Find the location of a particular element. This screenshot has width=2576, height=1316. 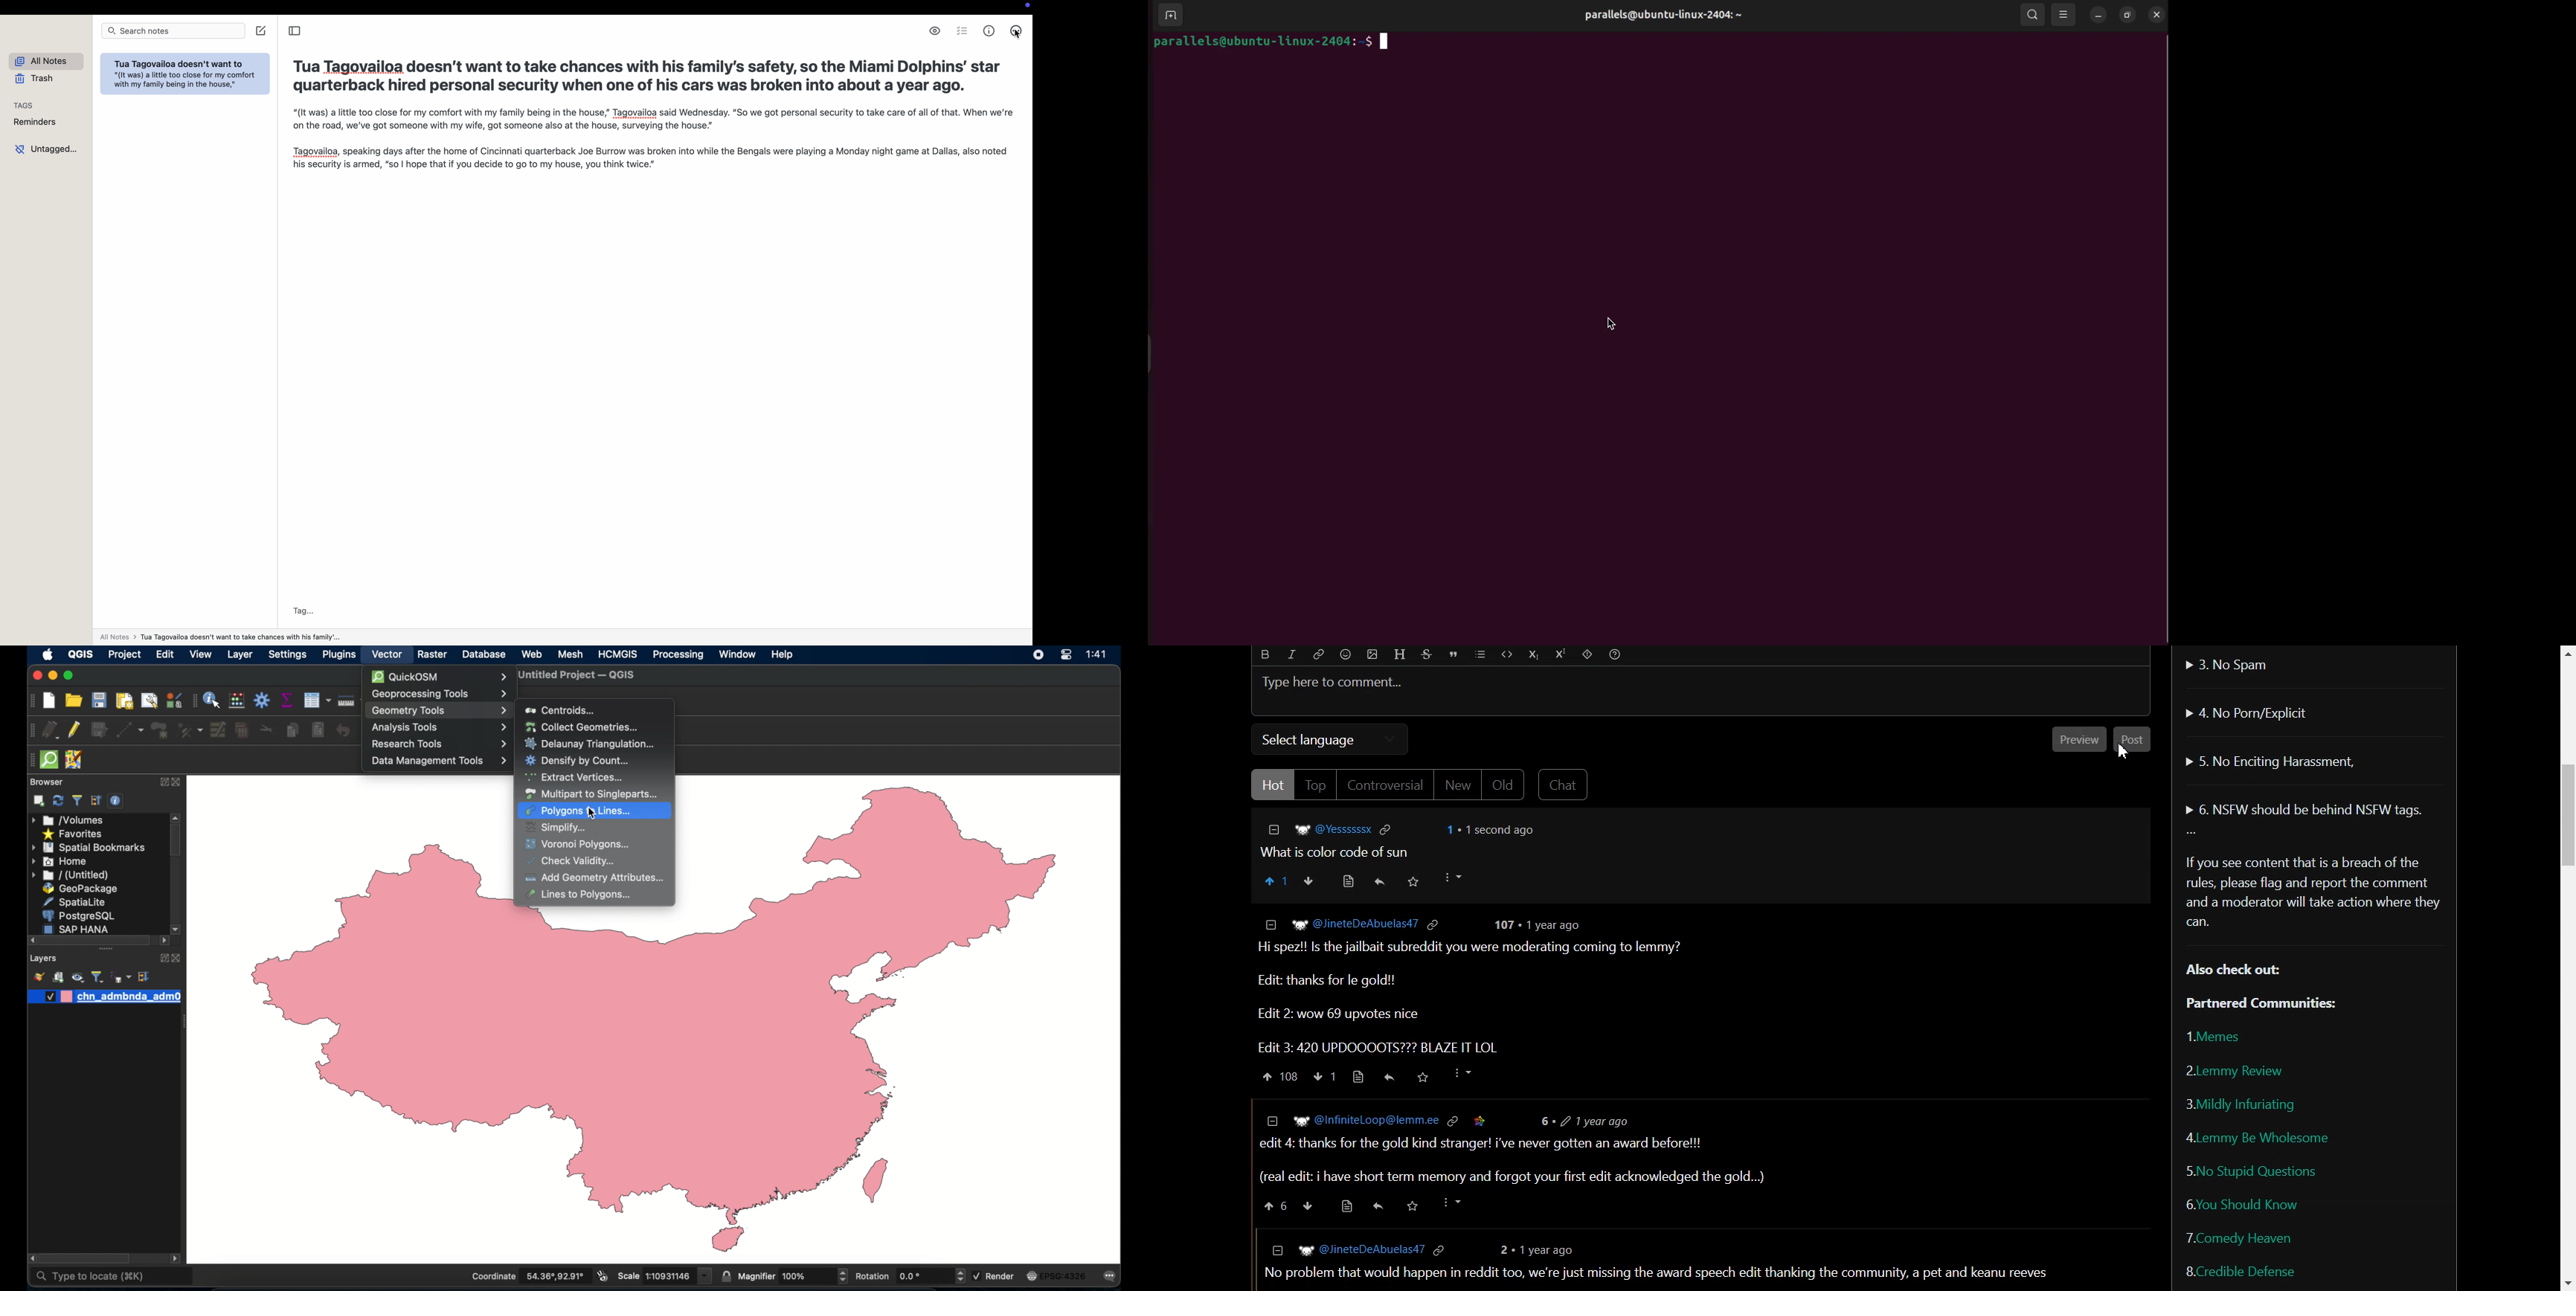

delete selected is located at coordinates (242, 730).